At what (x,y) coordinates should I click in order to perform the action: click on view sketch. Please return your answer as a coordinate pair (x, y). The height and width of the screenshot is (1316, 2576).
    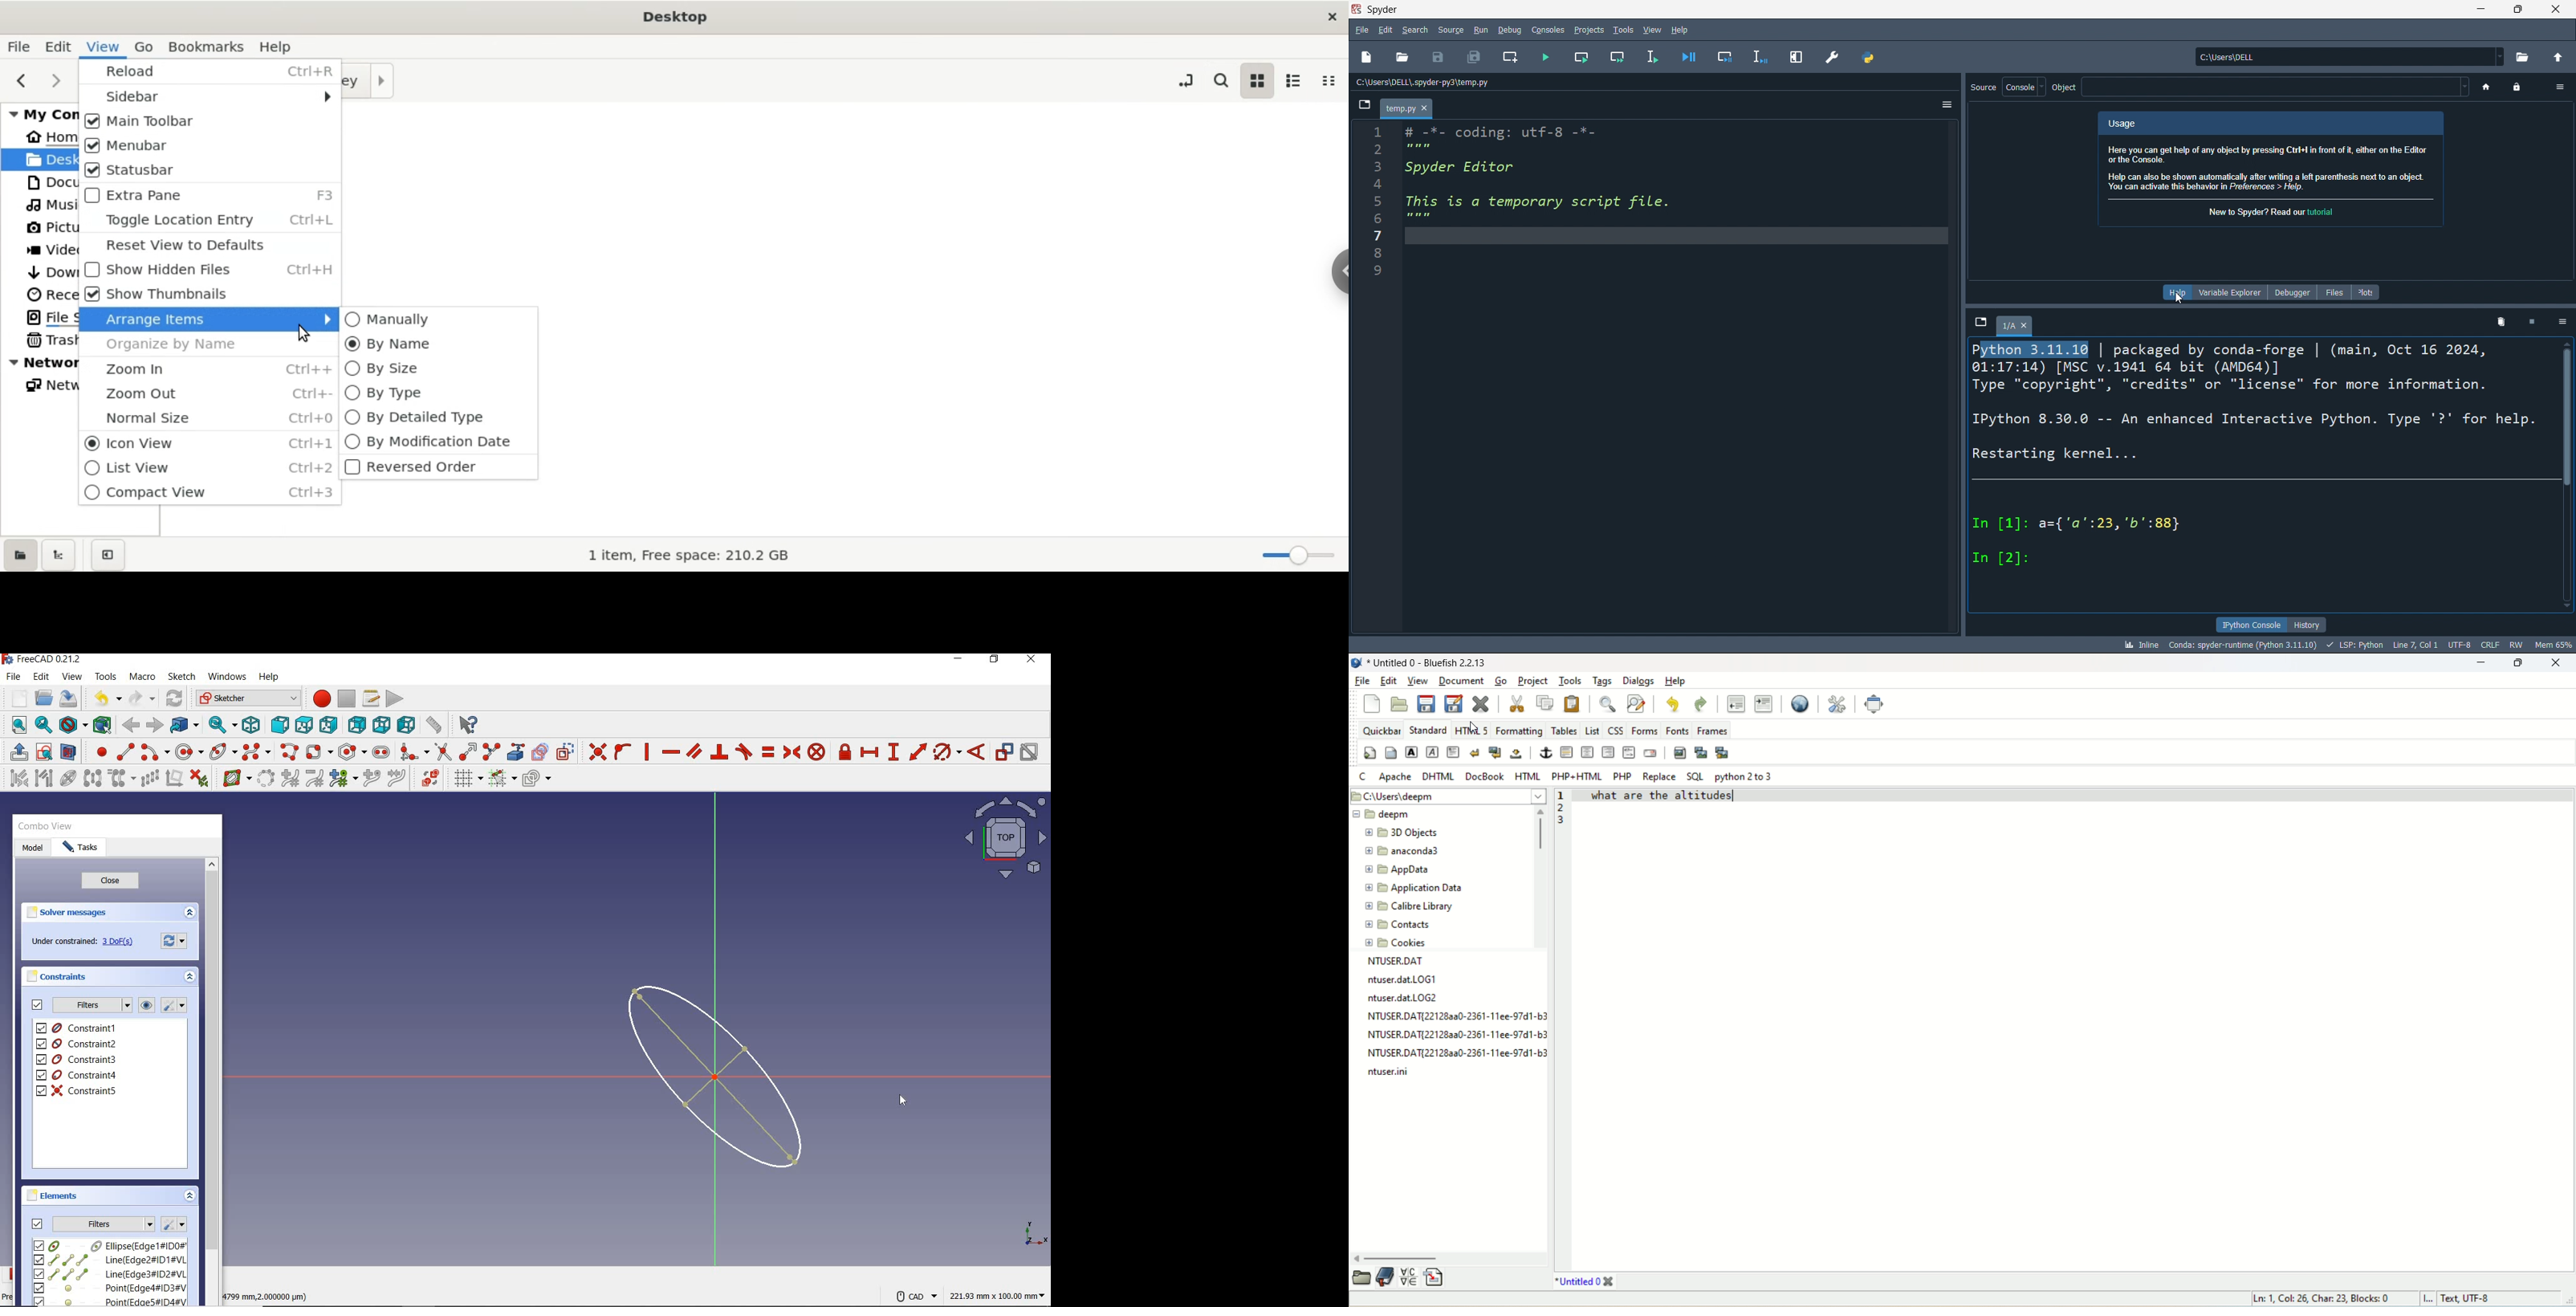
    Looking at the image, I should click on (45, 751).